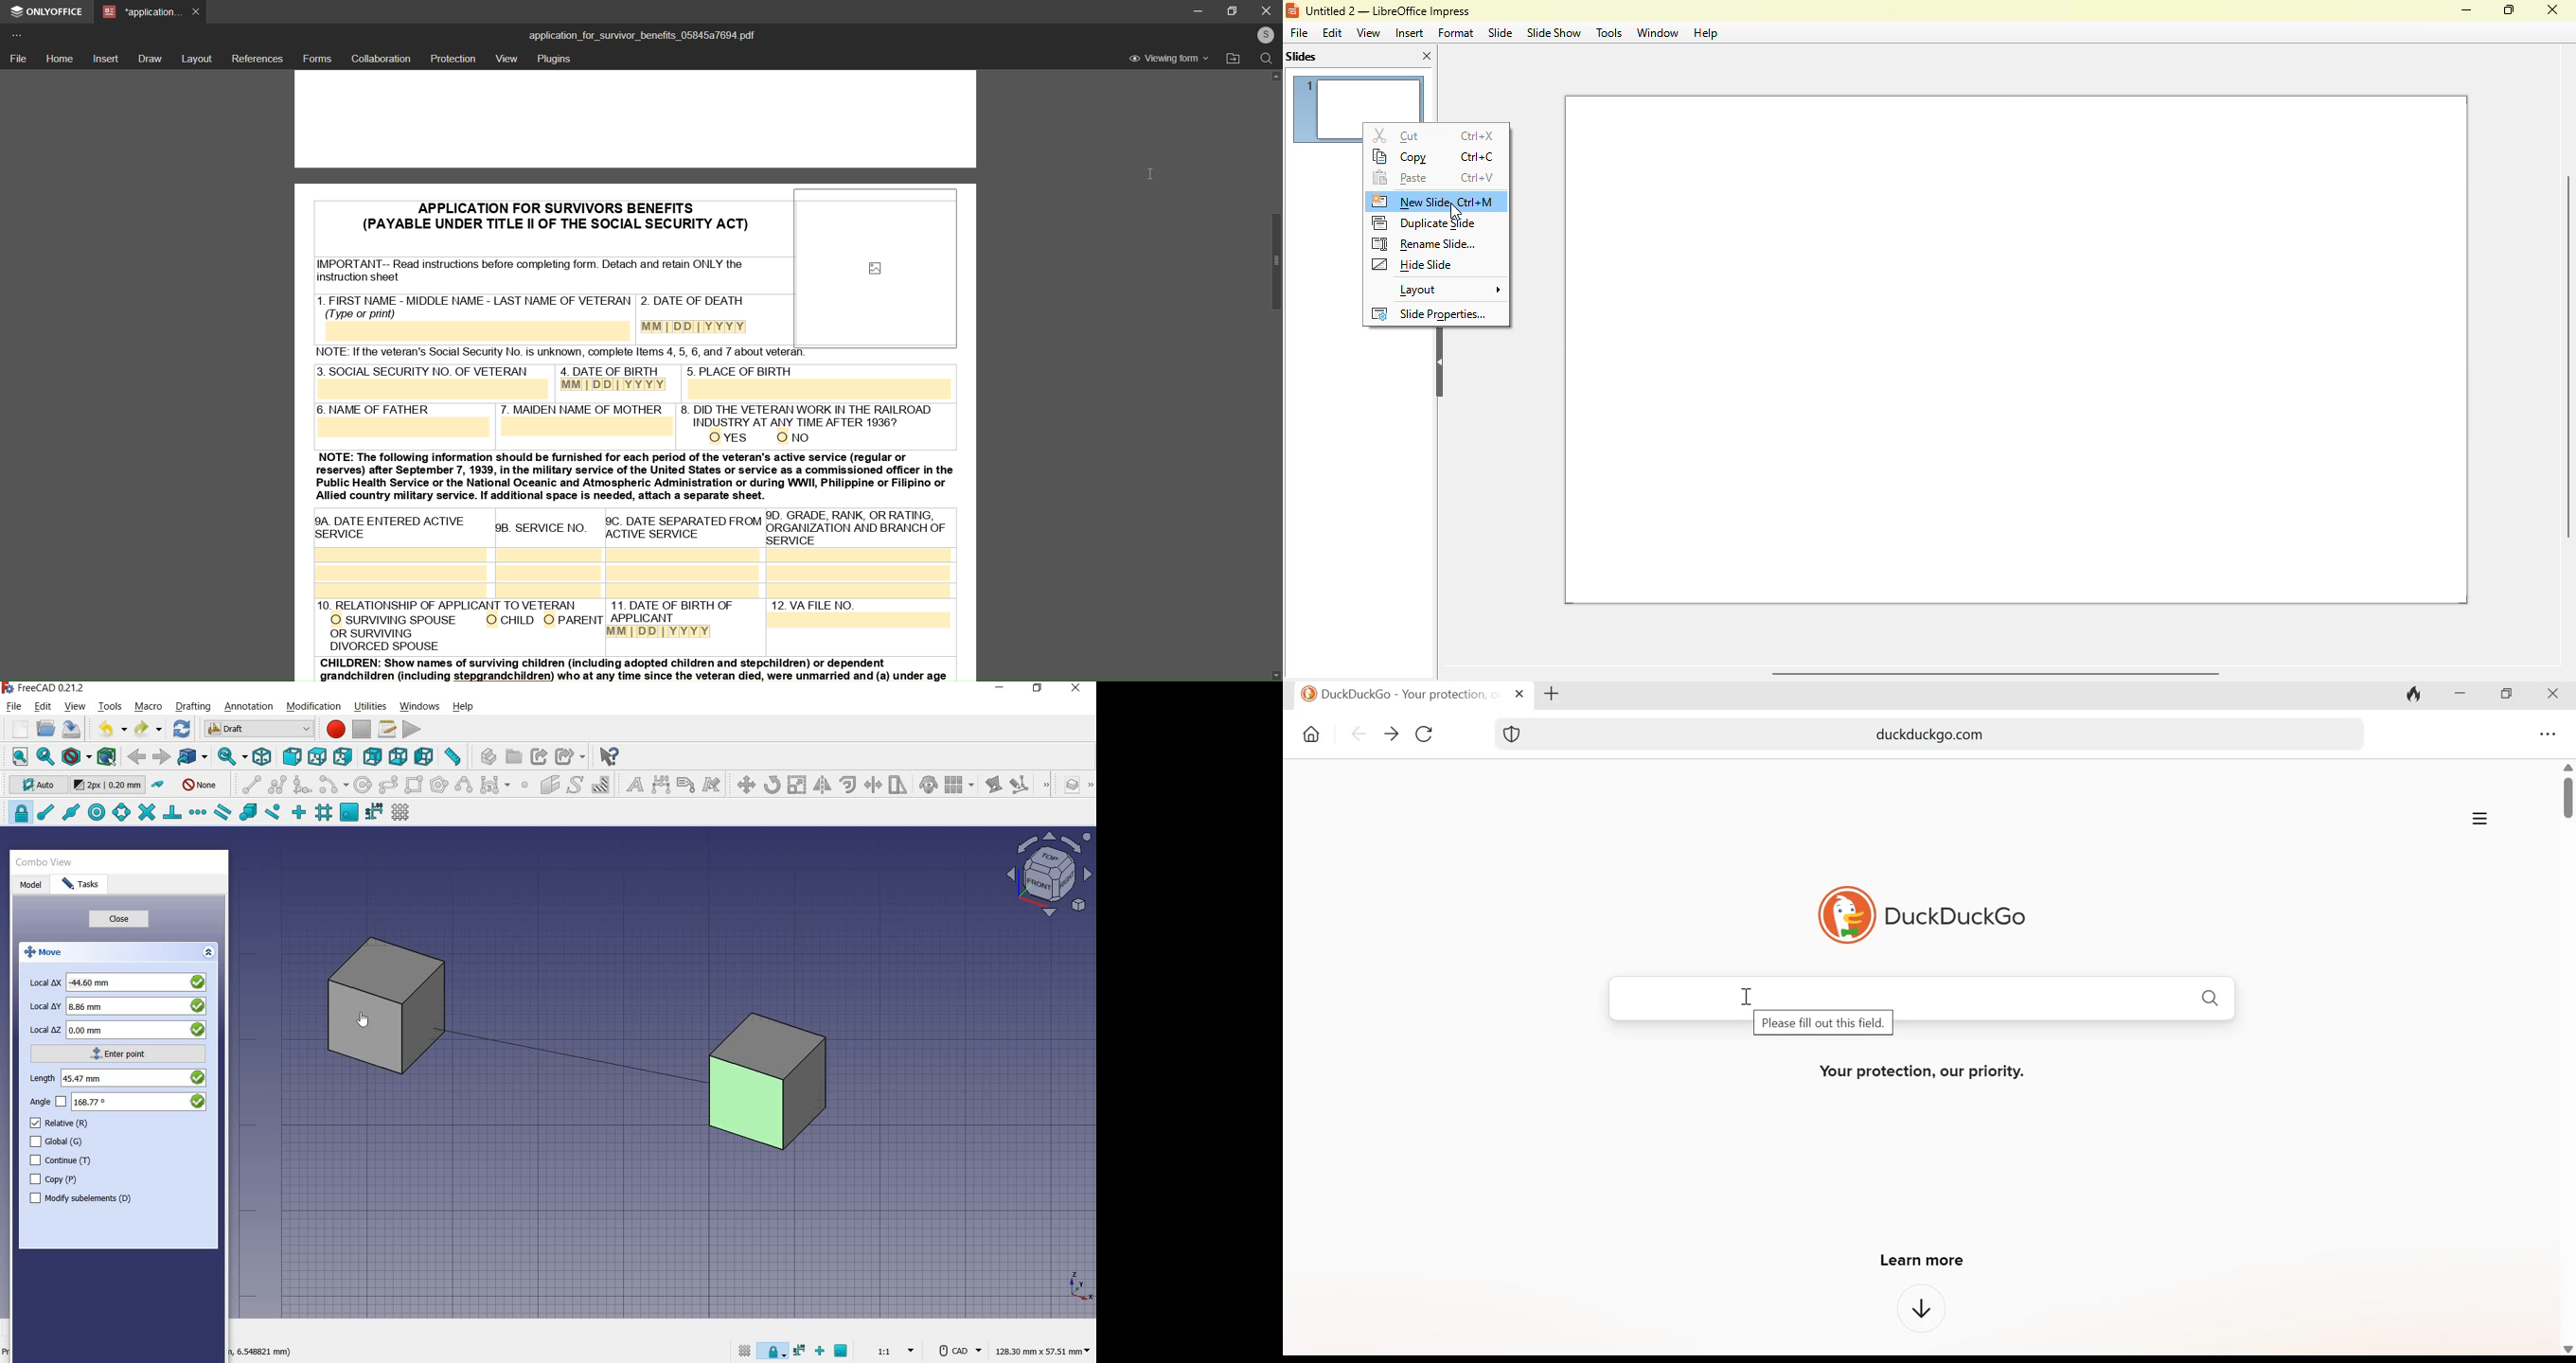 Image resolution: width=2576 pixels, height=1372 pixels. Describe the element at coordinates (1020, 786) in the screenshot. I see `subelement highlight` at that location.